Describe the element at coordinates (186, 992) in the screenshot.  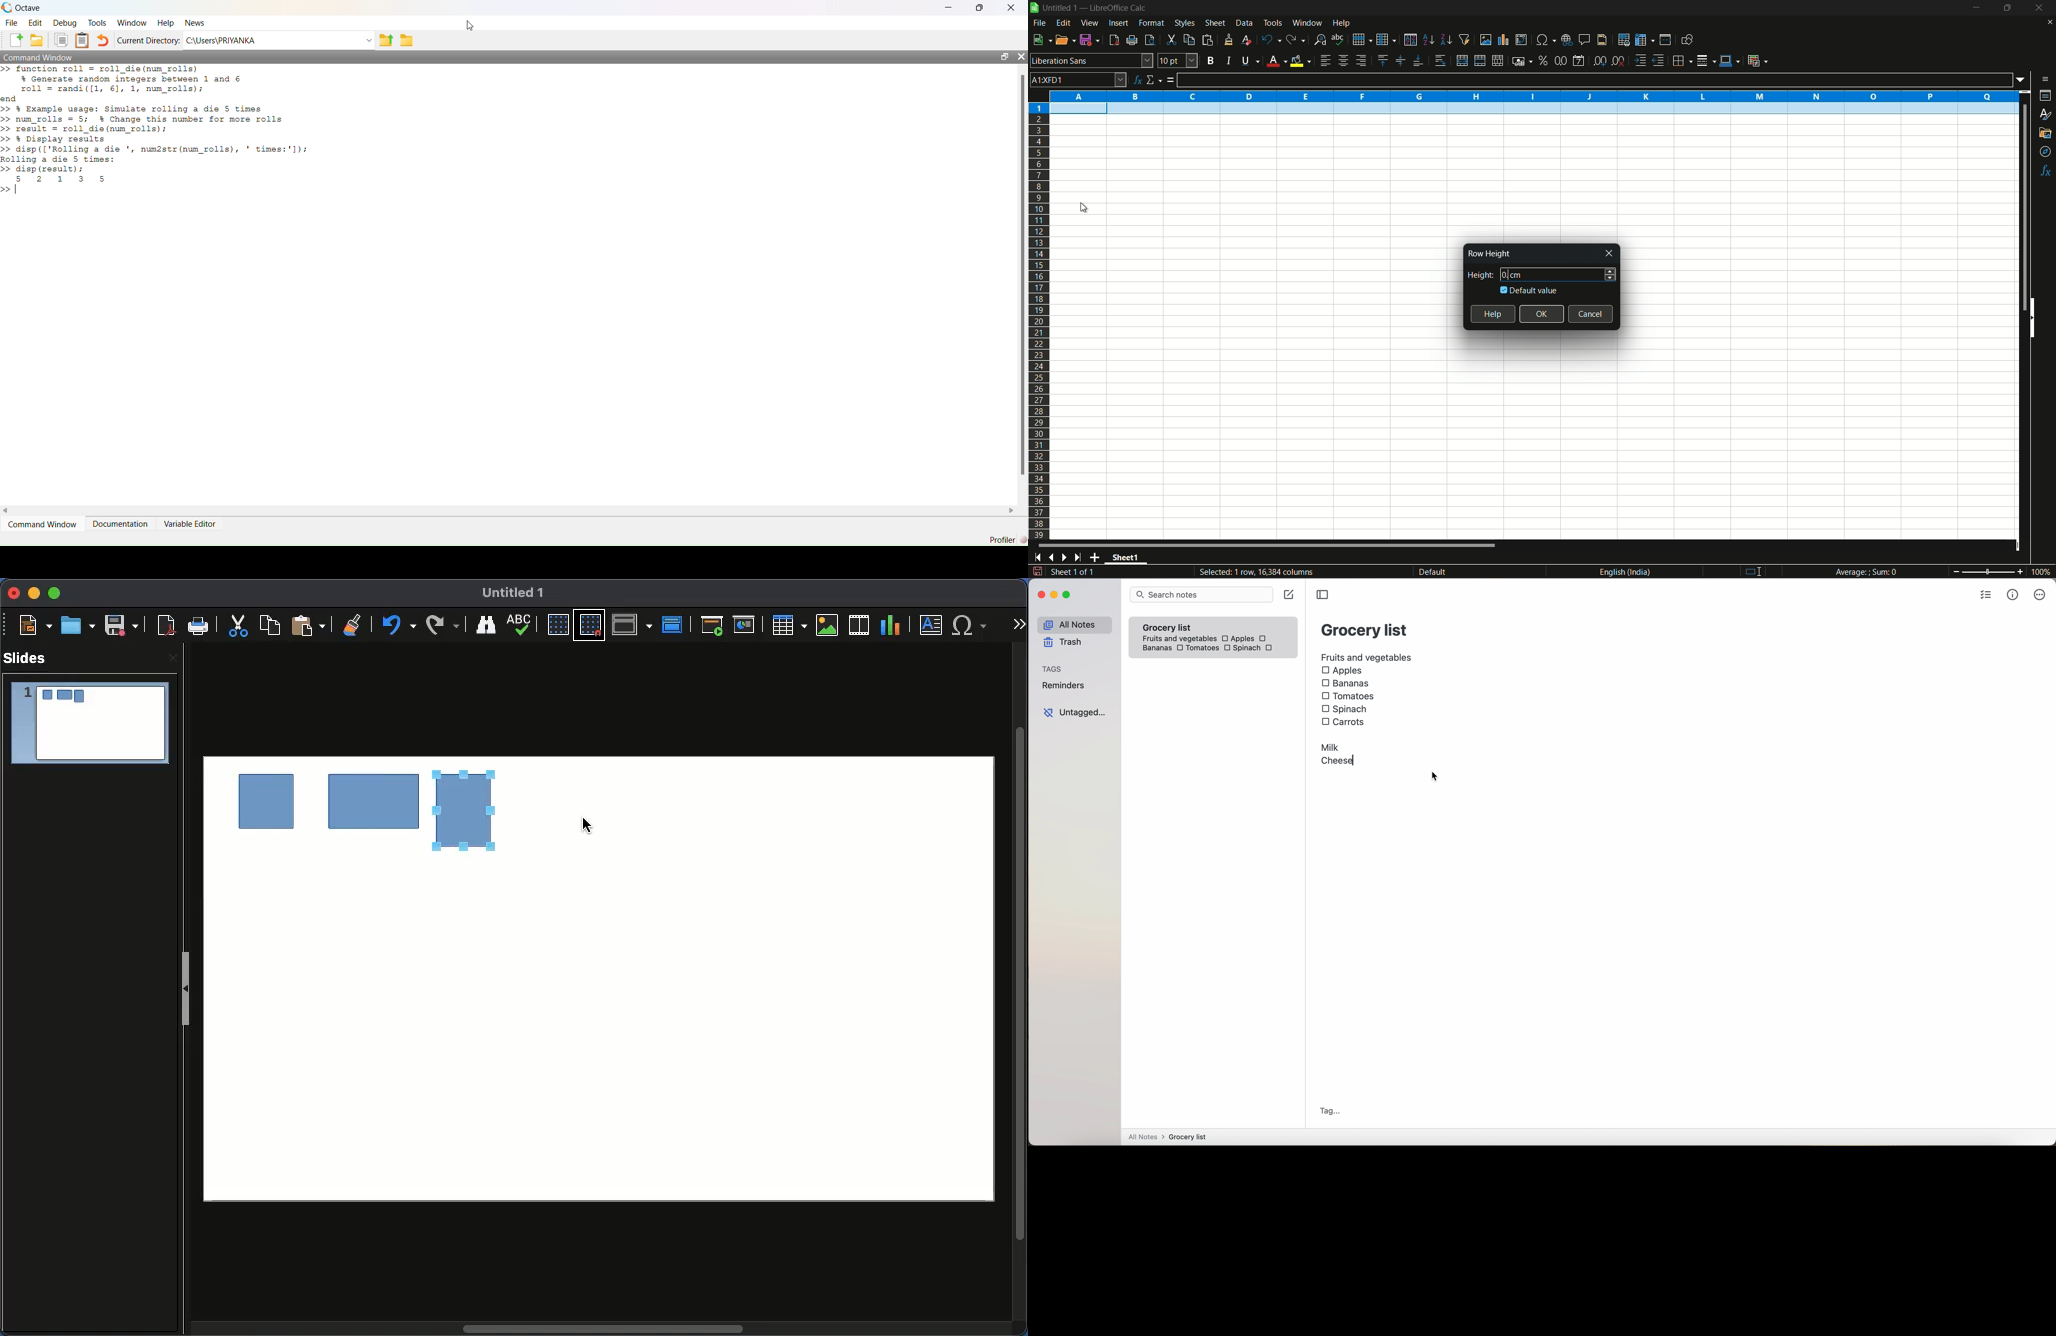
I see `Slide panel` at that location.